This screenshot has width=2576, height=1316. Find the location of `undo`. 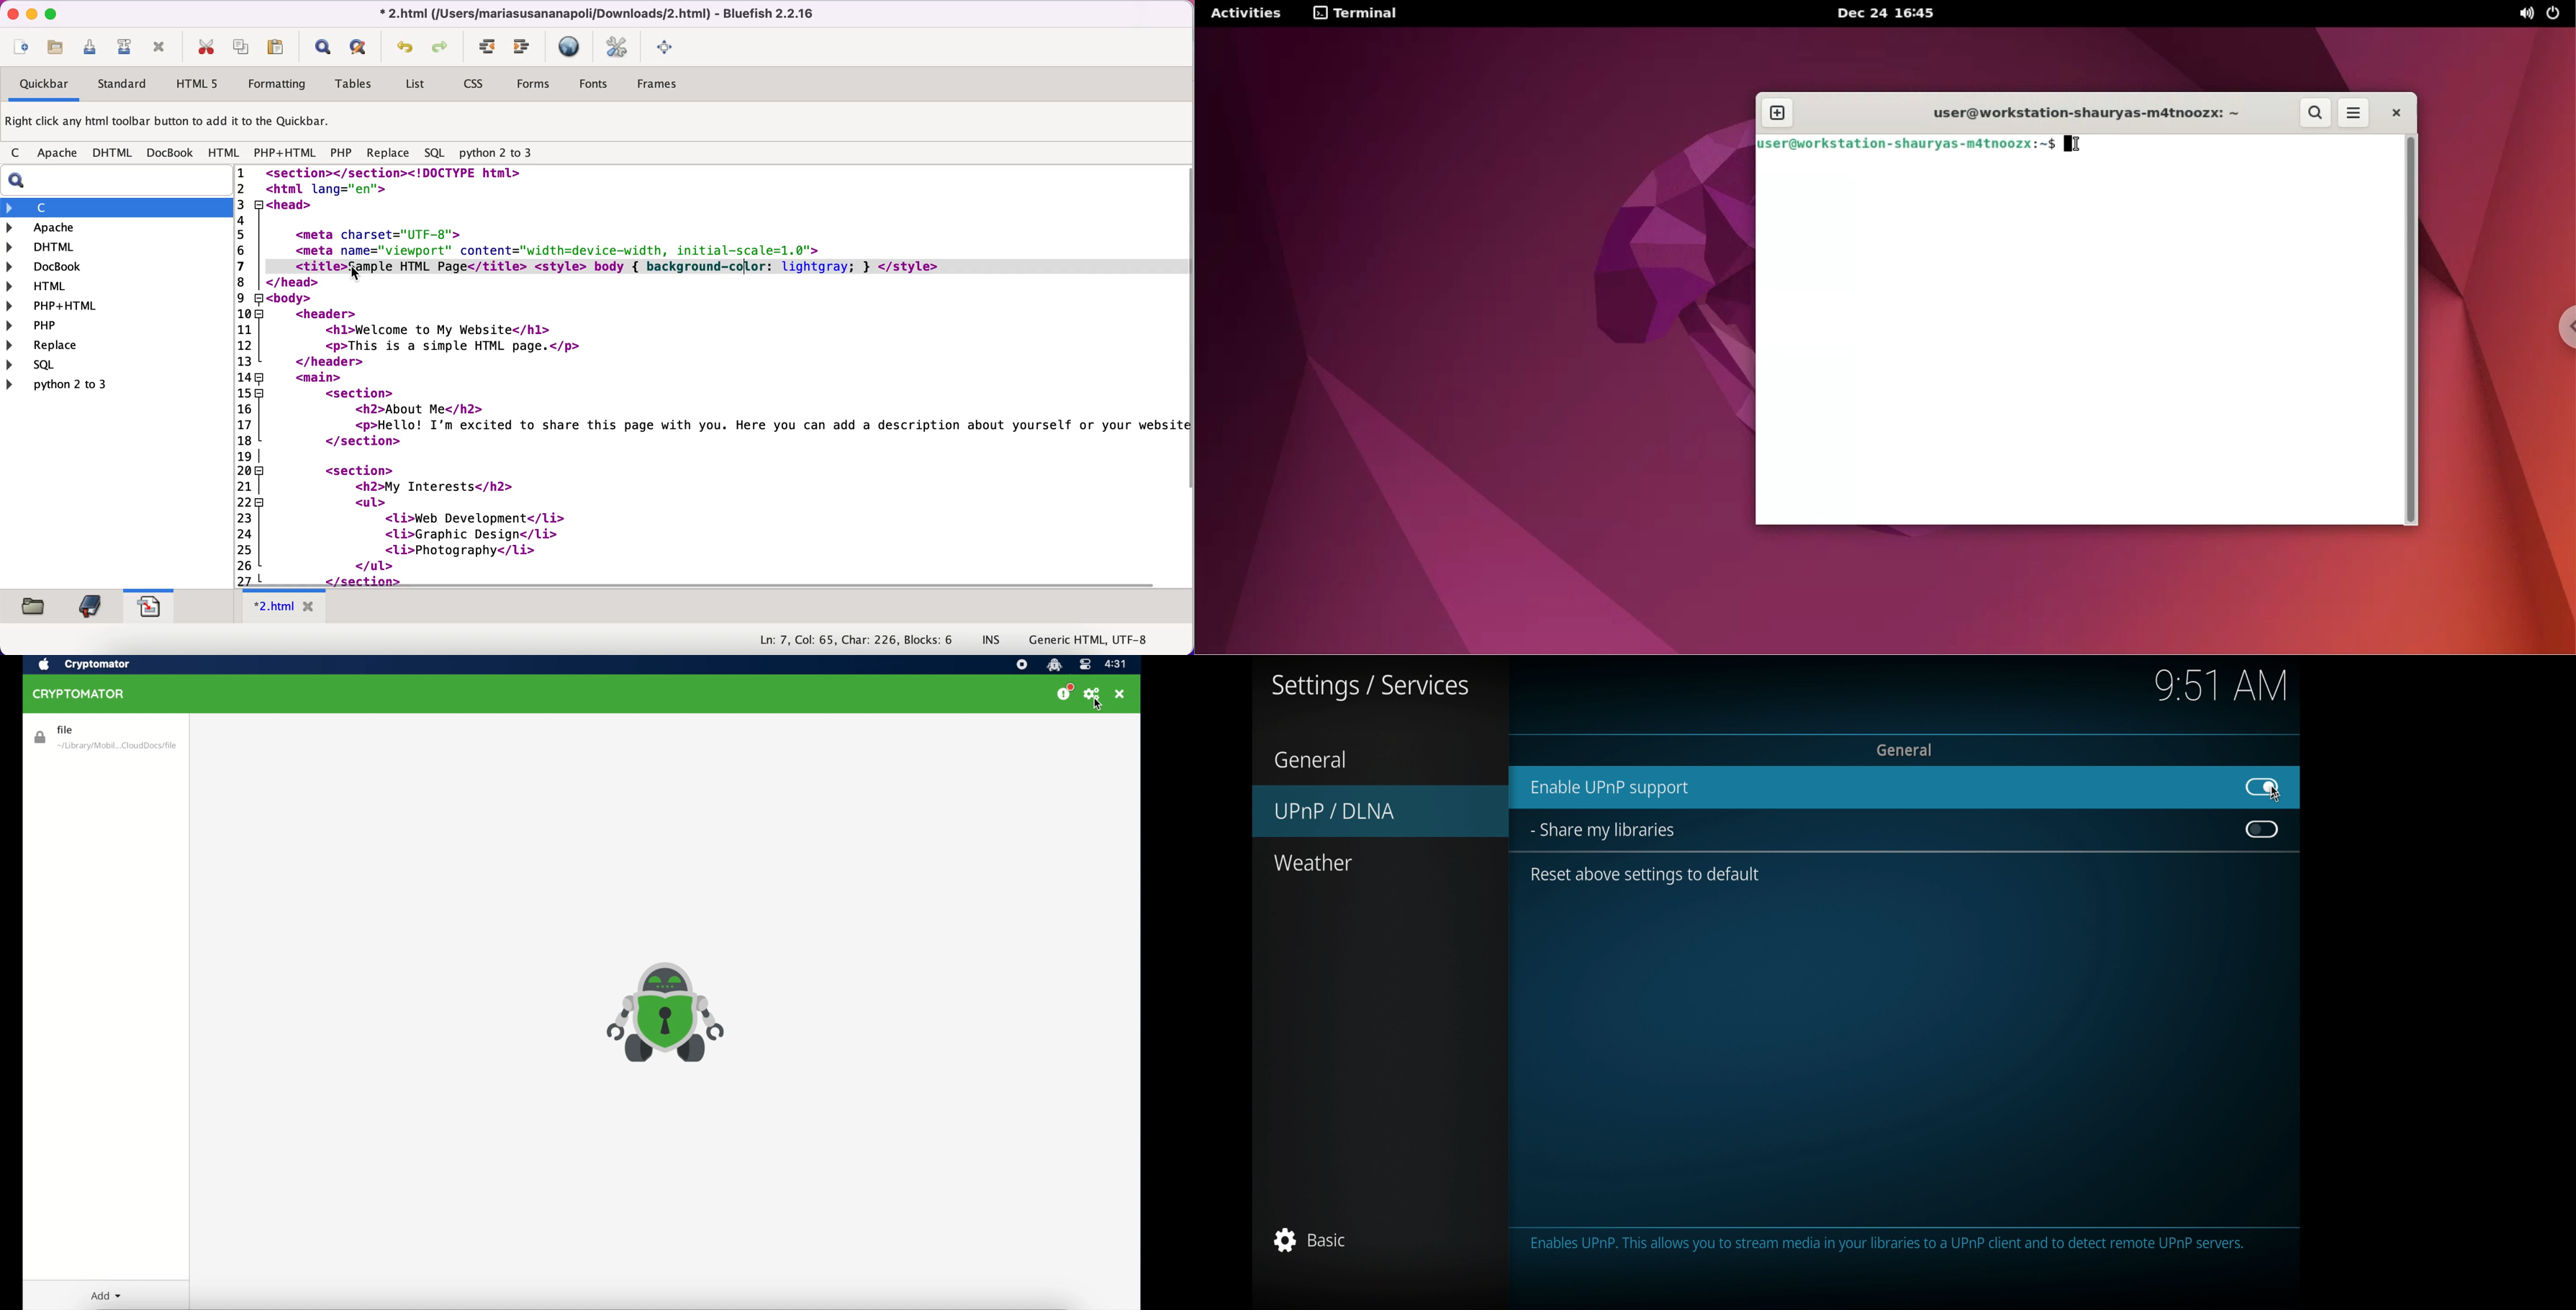

undo is located at coordinates (405, 49).